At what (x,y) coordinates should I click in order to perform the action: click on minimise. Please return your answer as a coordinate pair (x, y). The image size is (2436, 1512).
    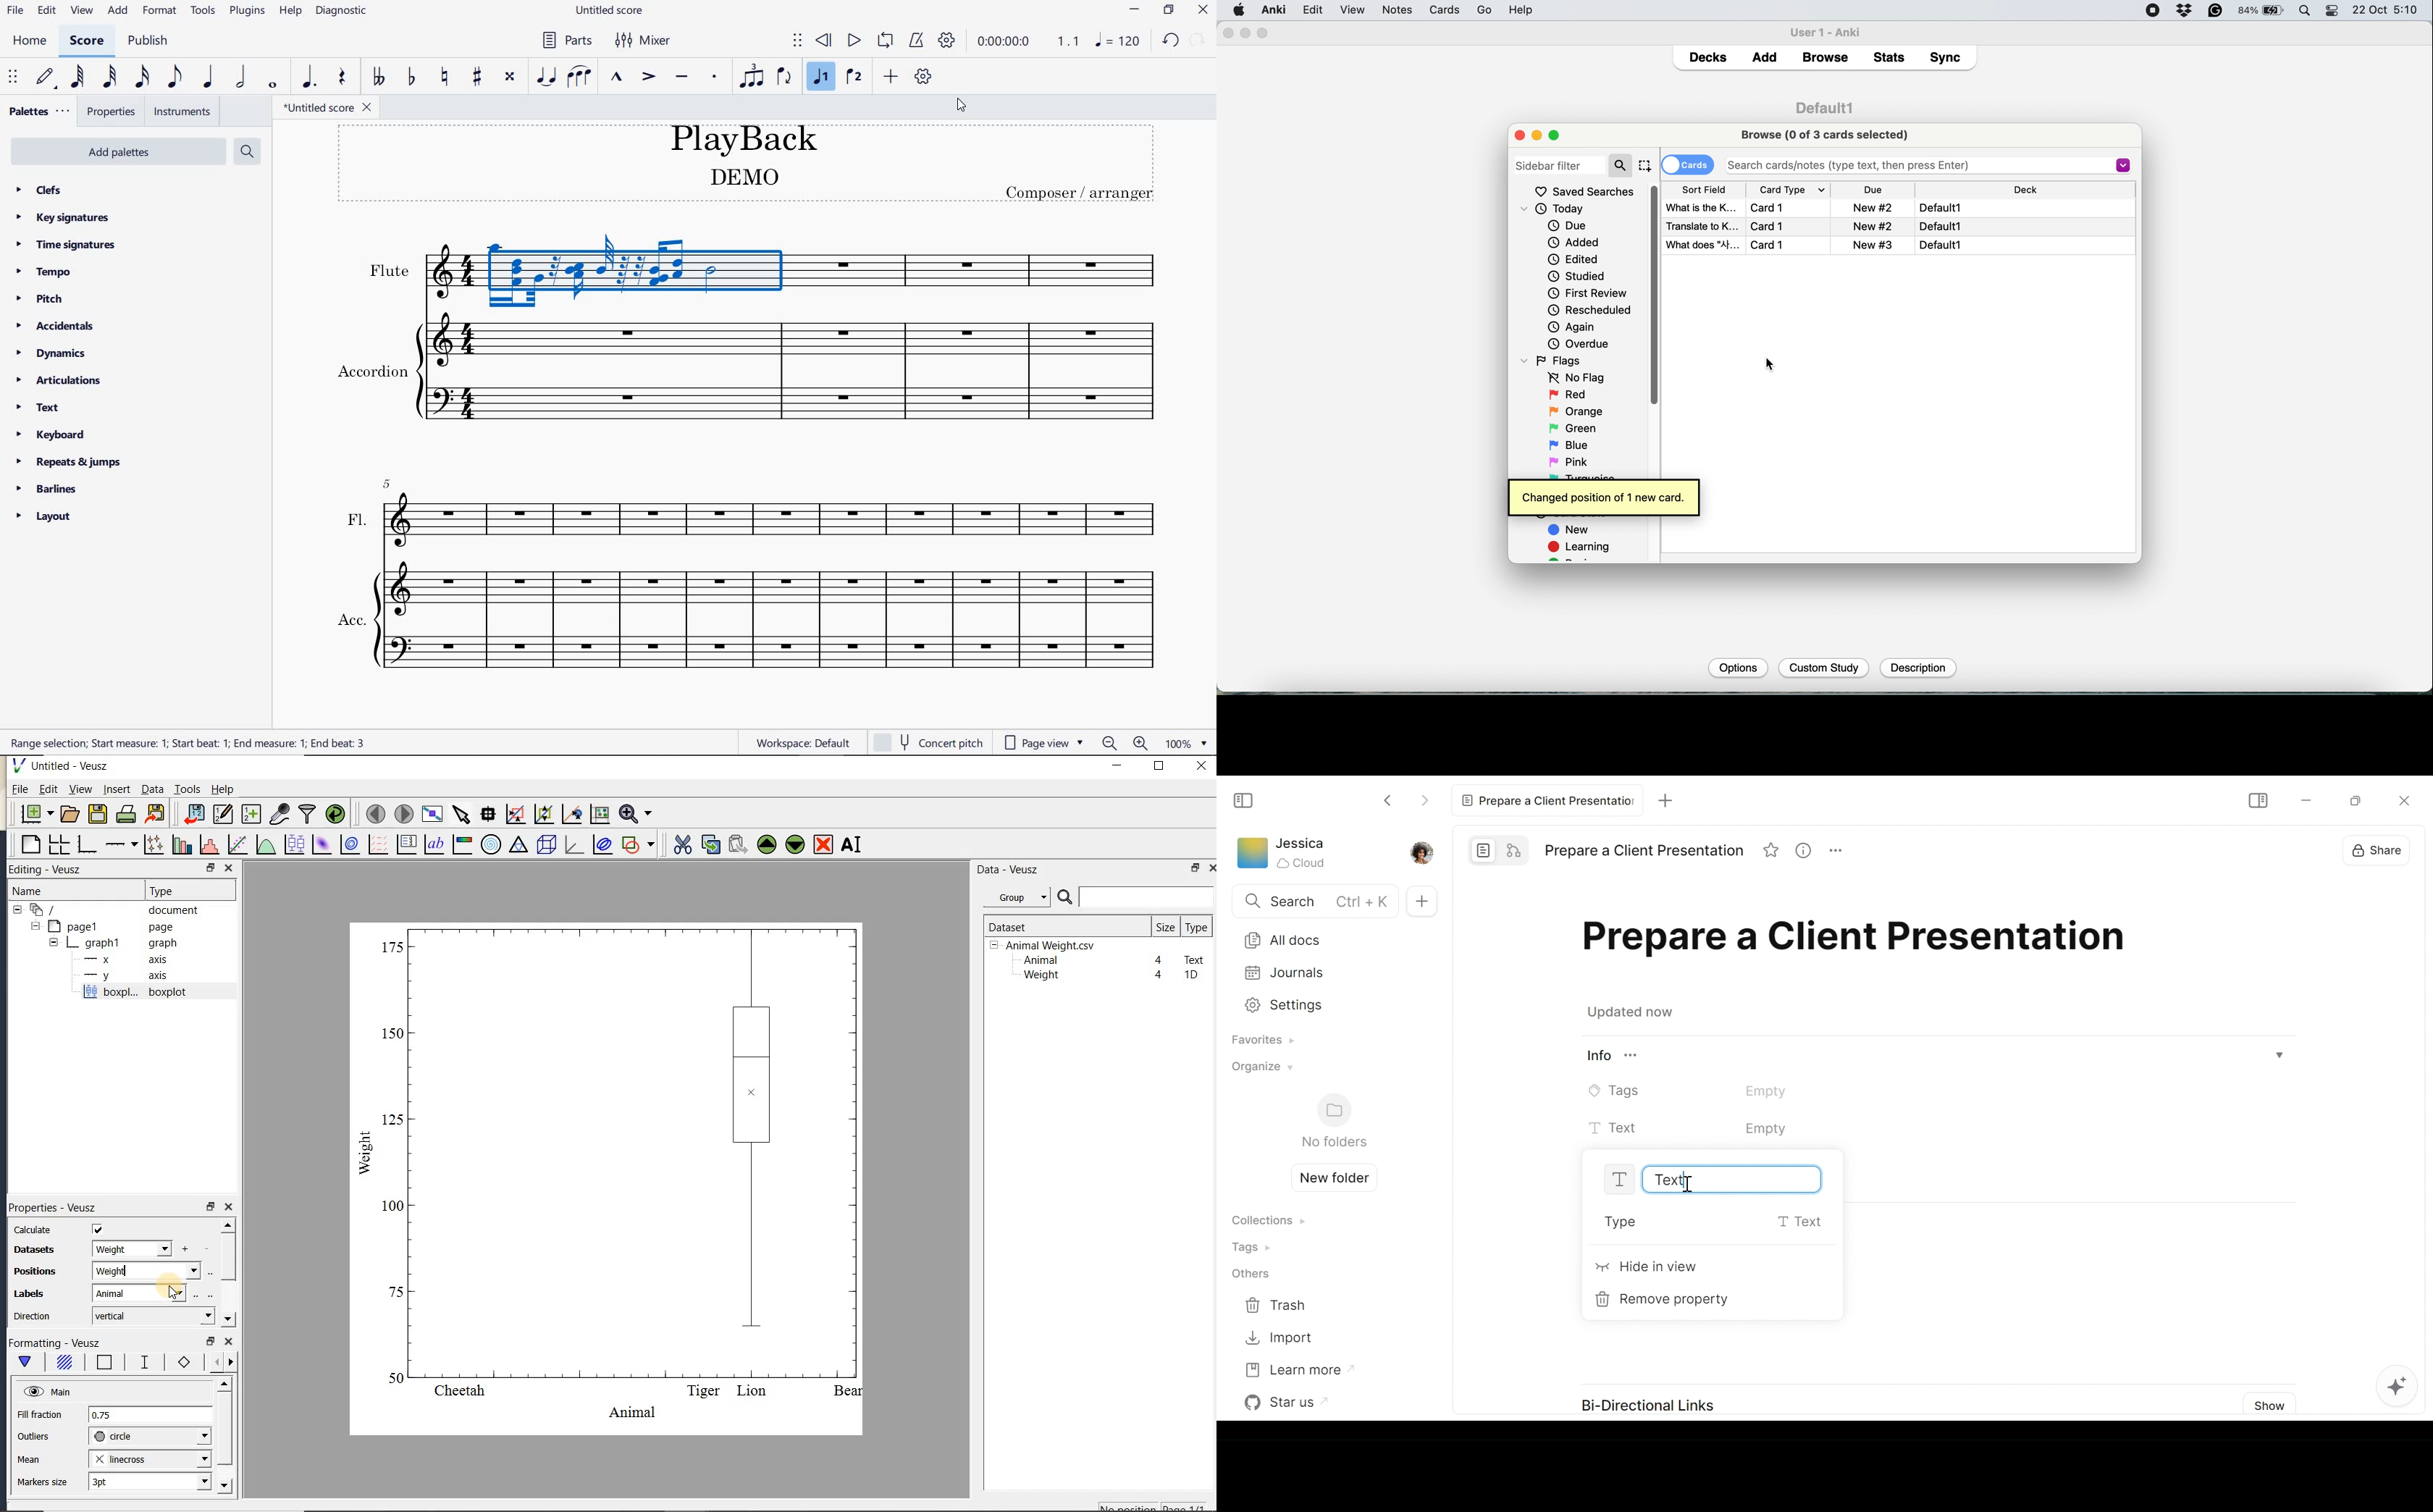
    Looking at the image, I should click on (1246, 32).